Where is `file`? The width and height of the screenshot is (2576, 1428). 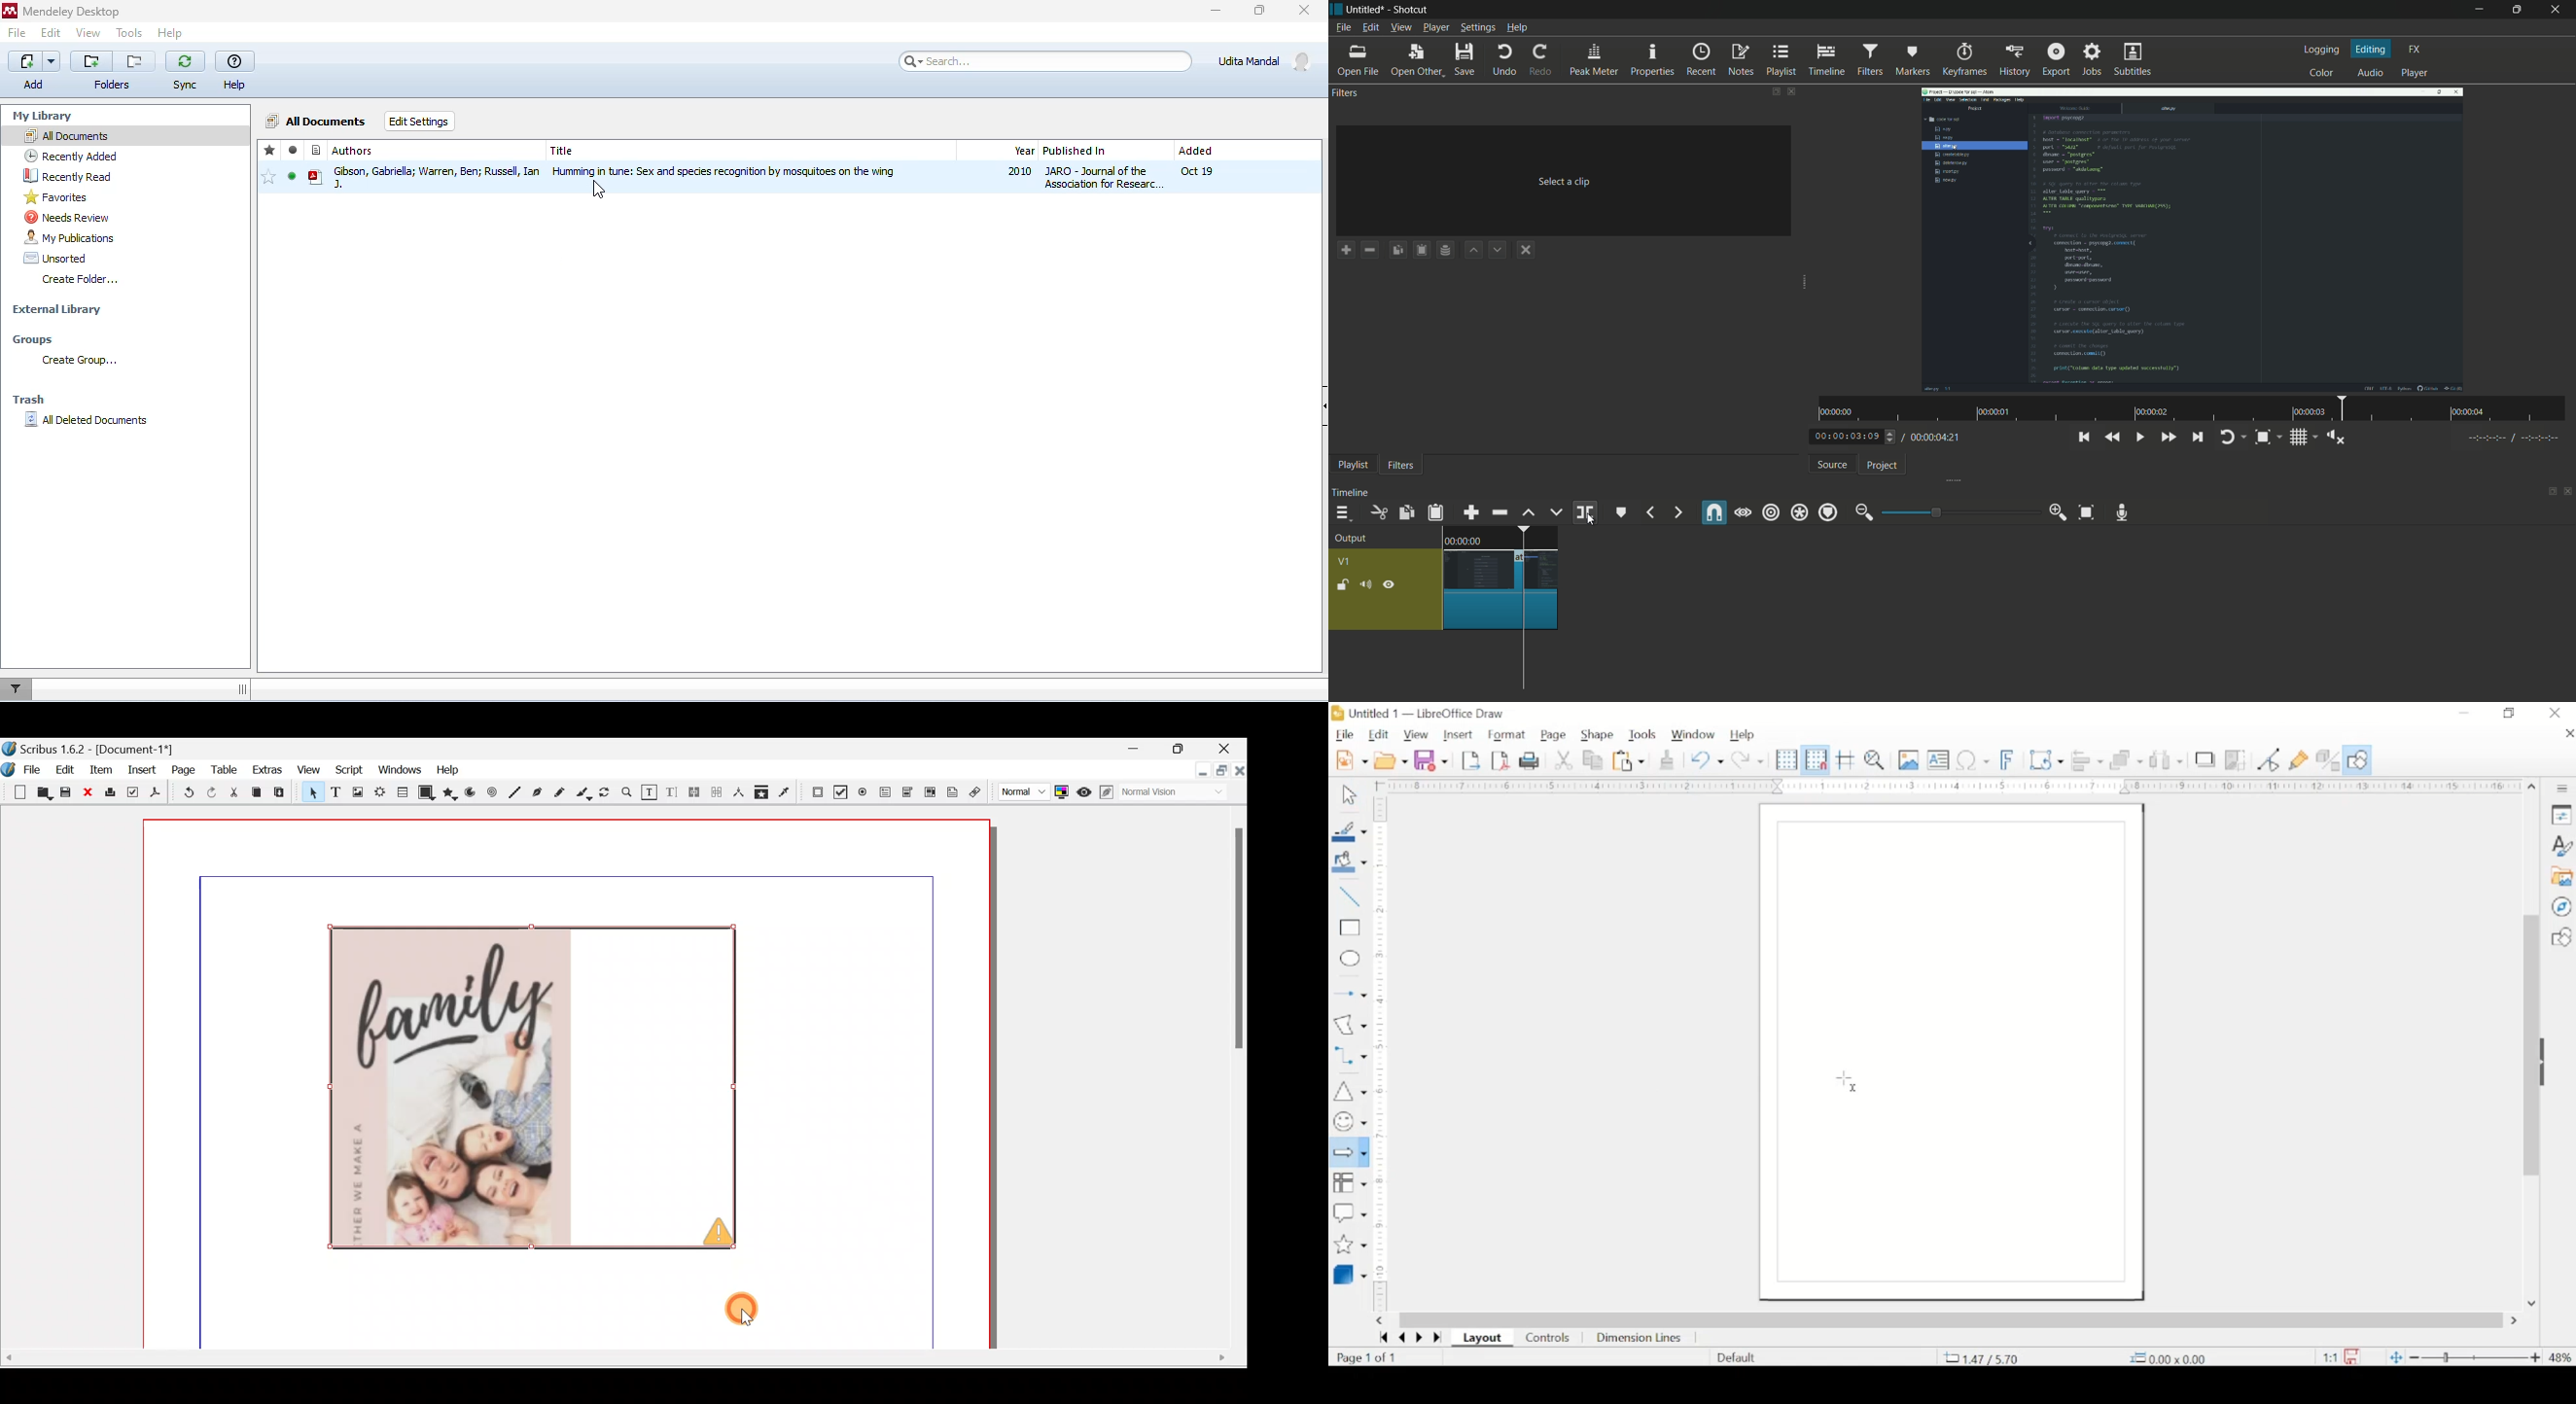 file is located at coordinates (1345, 736).